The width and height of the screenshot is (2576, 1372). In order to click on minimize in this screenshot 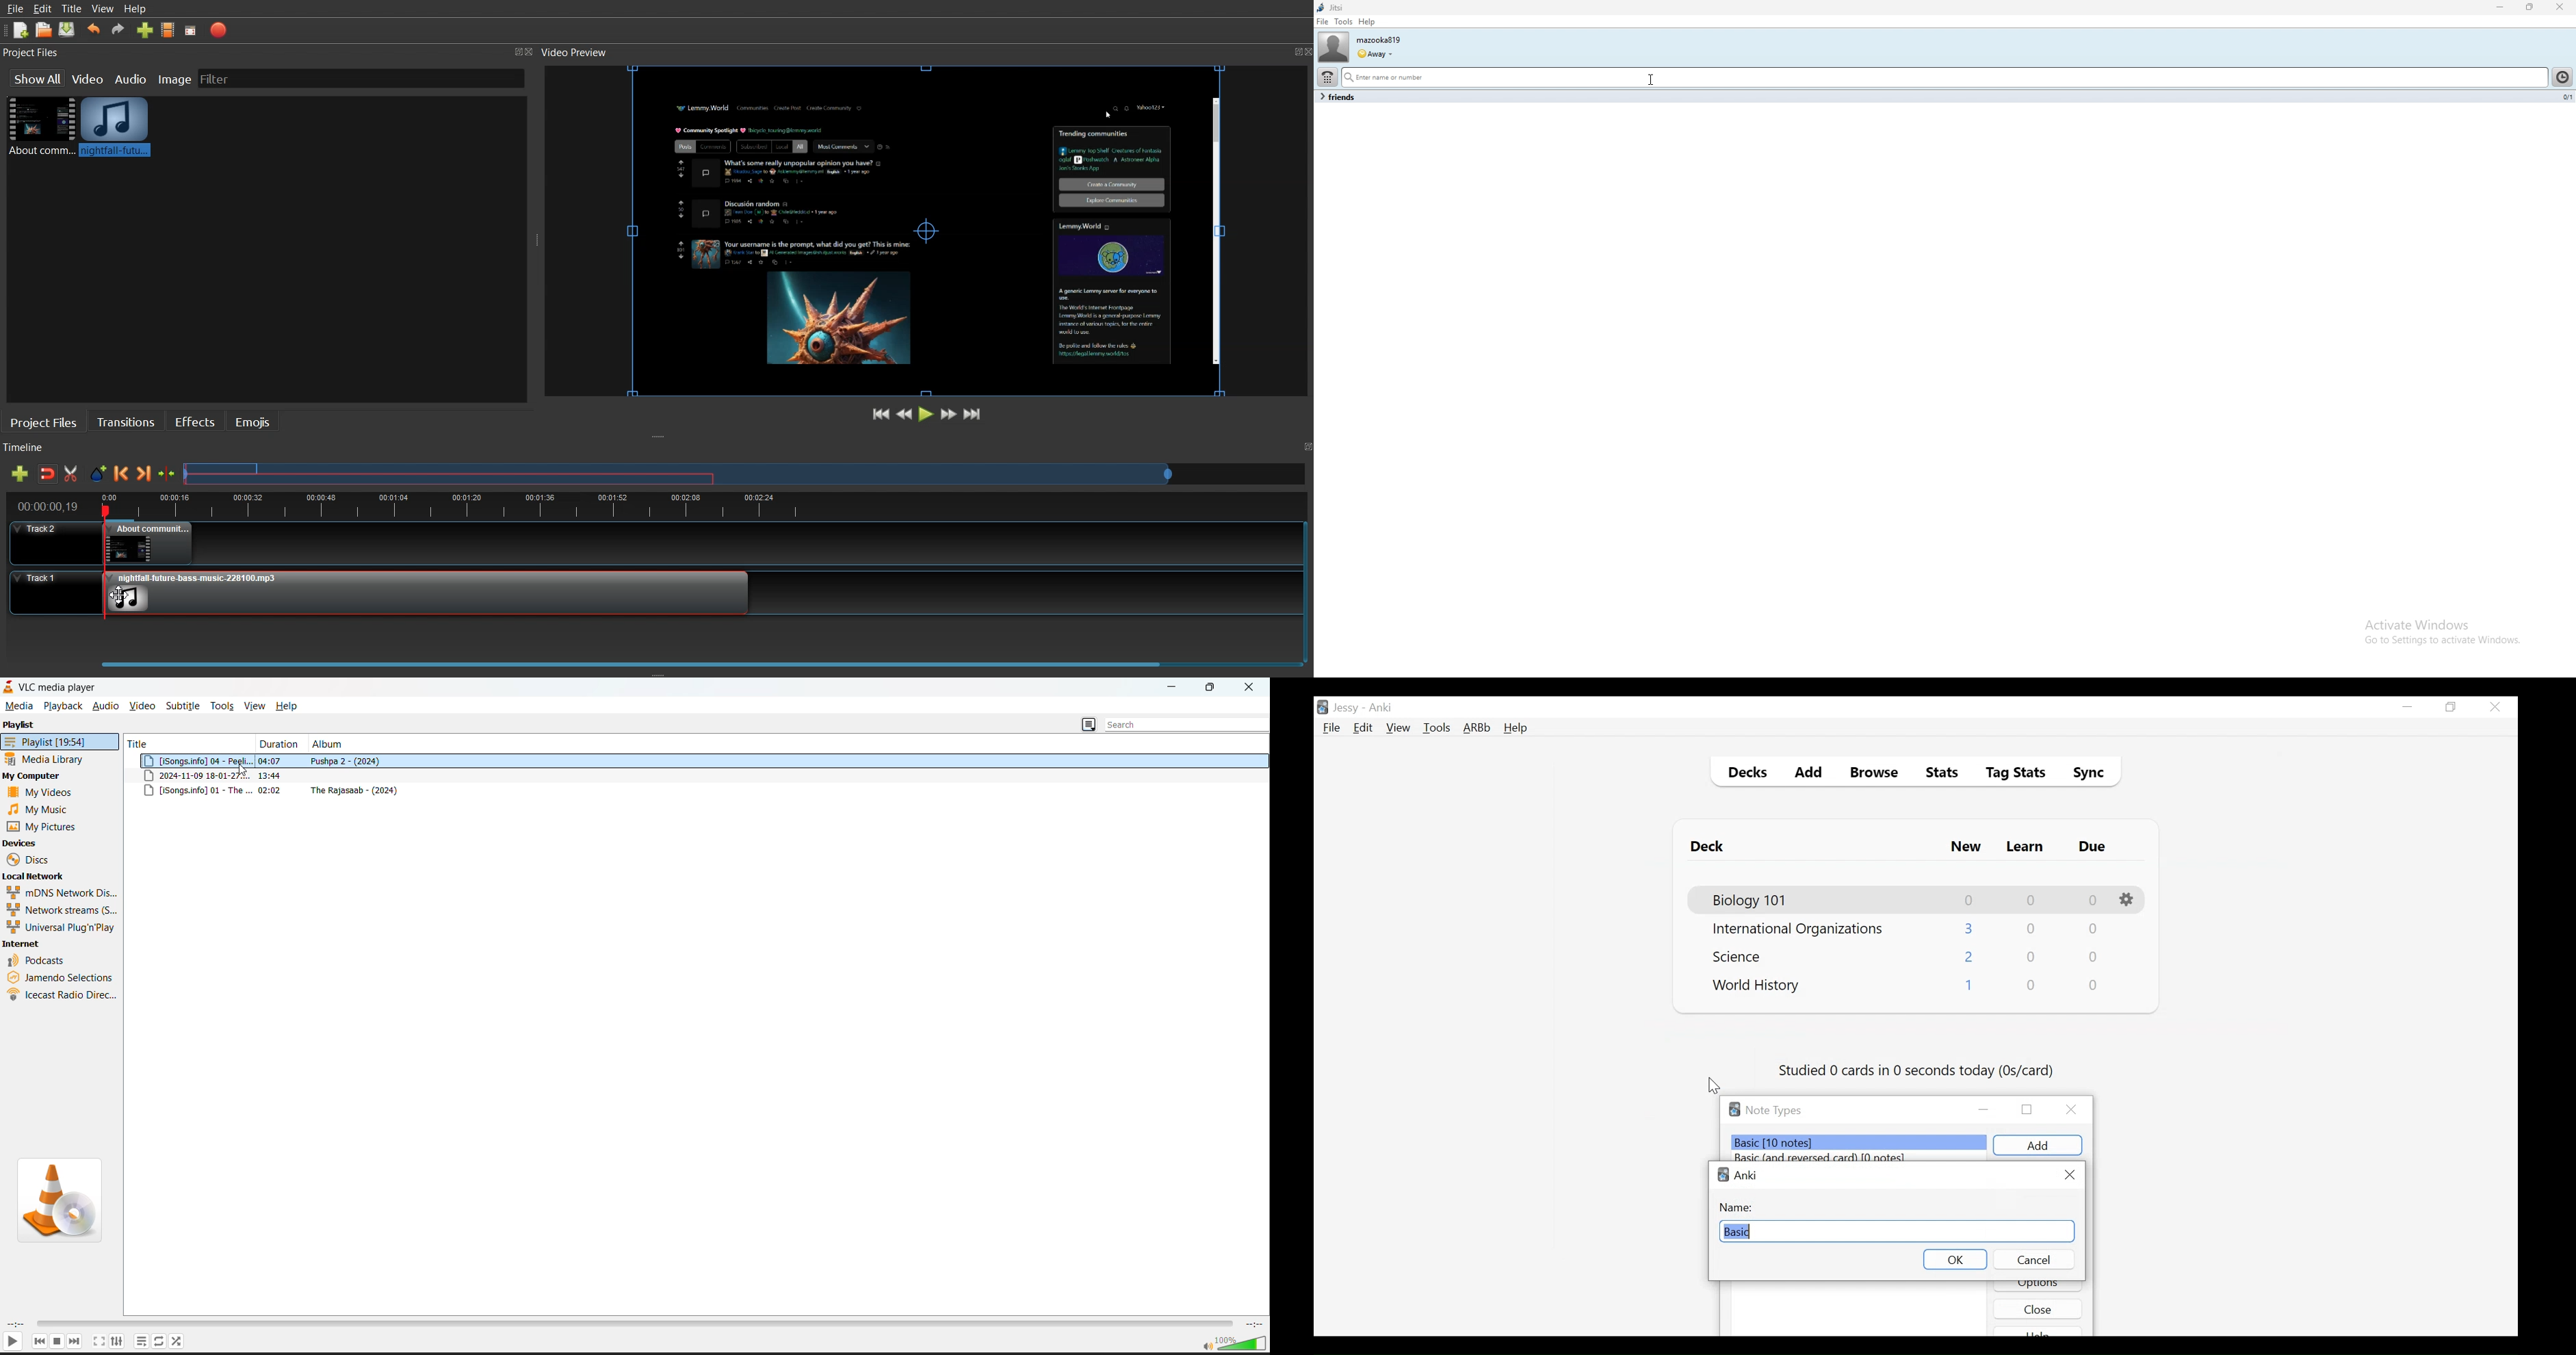, I will do `click(2500, 8)`.